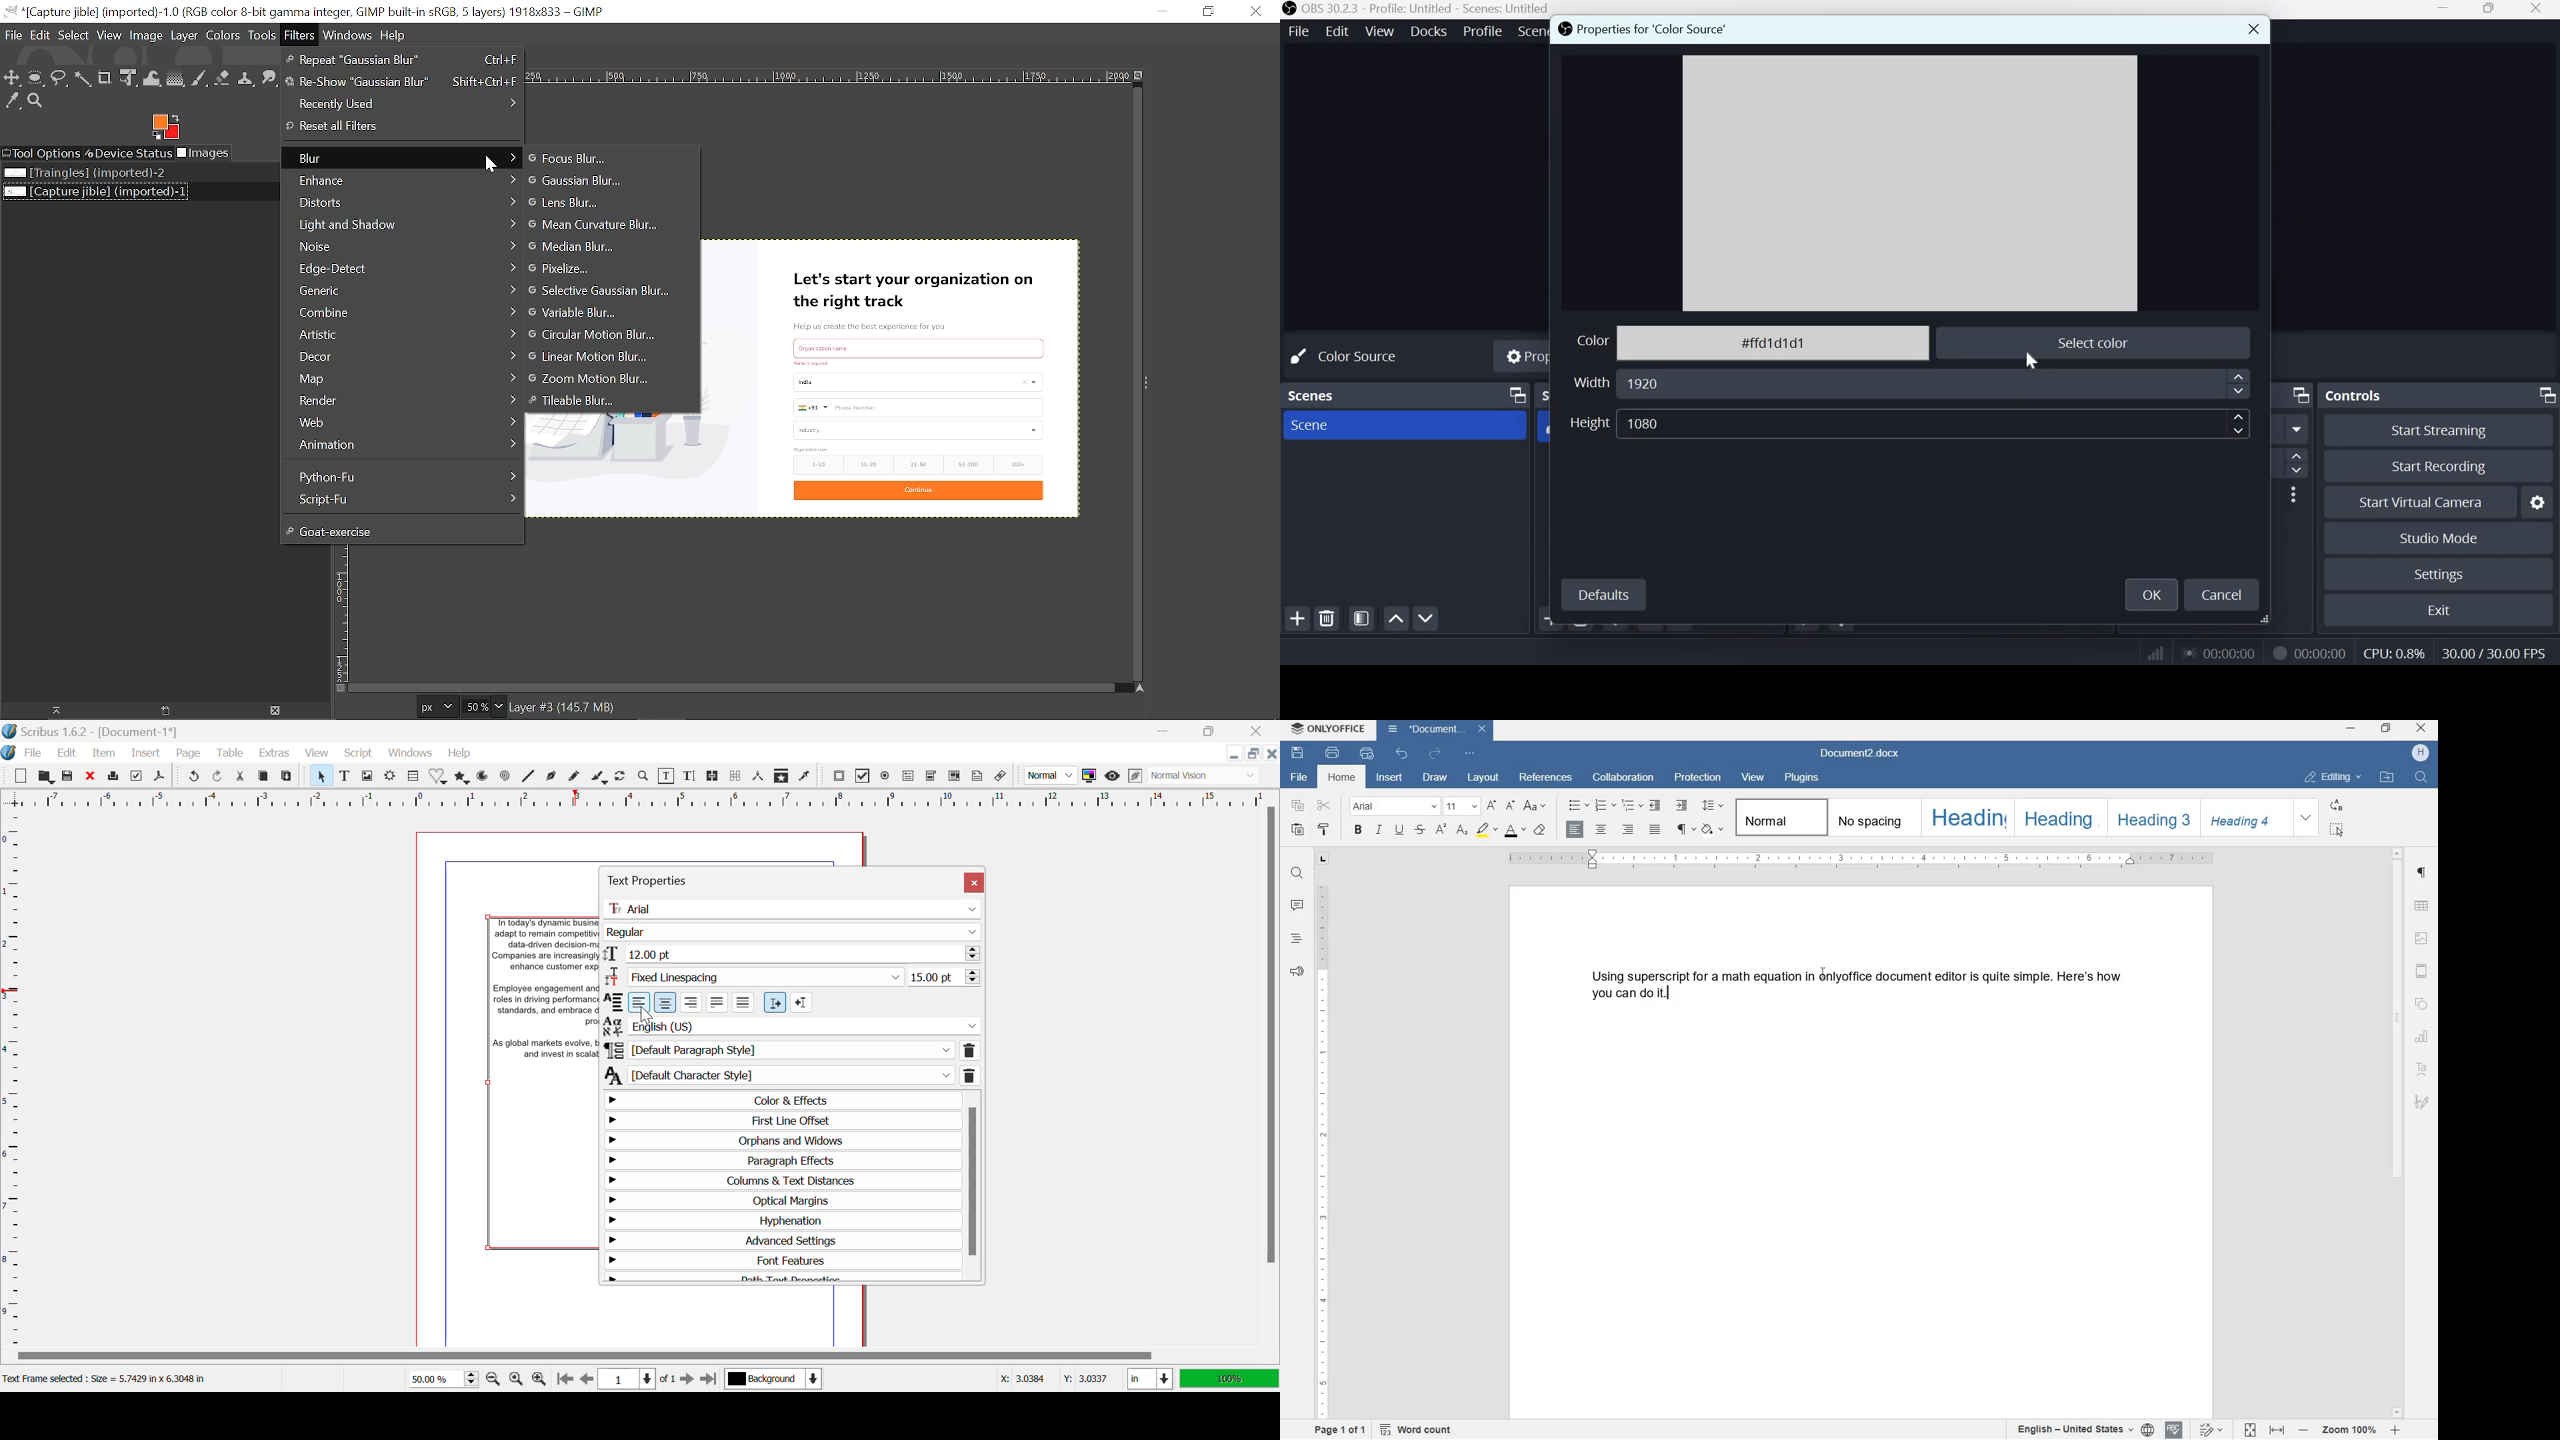  What do you see at coordinates (1589, 381) in the screenshot?
I see `Width` at bounding box center [1589, 381].